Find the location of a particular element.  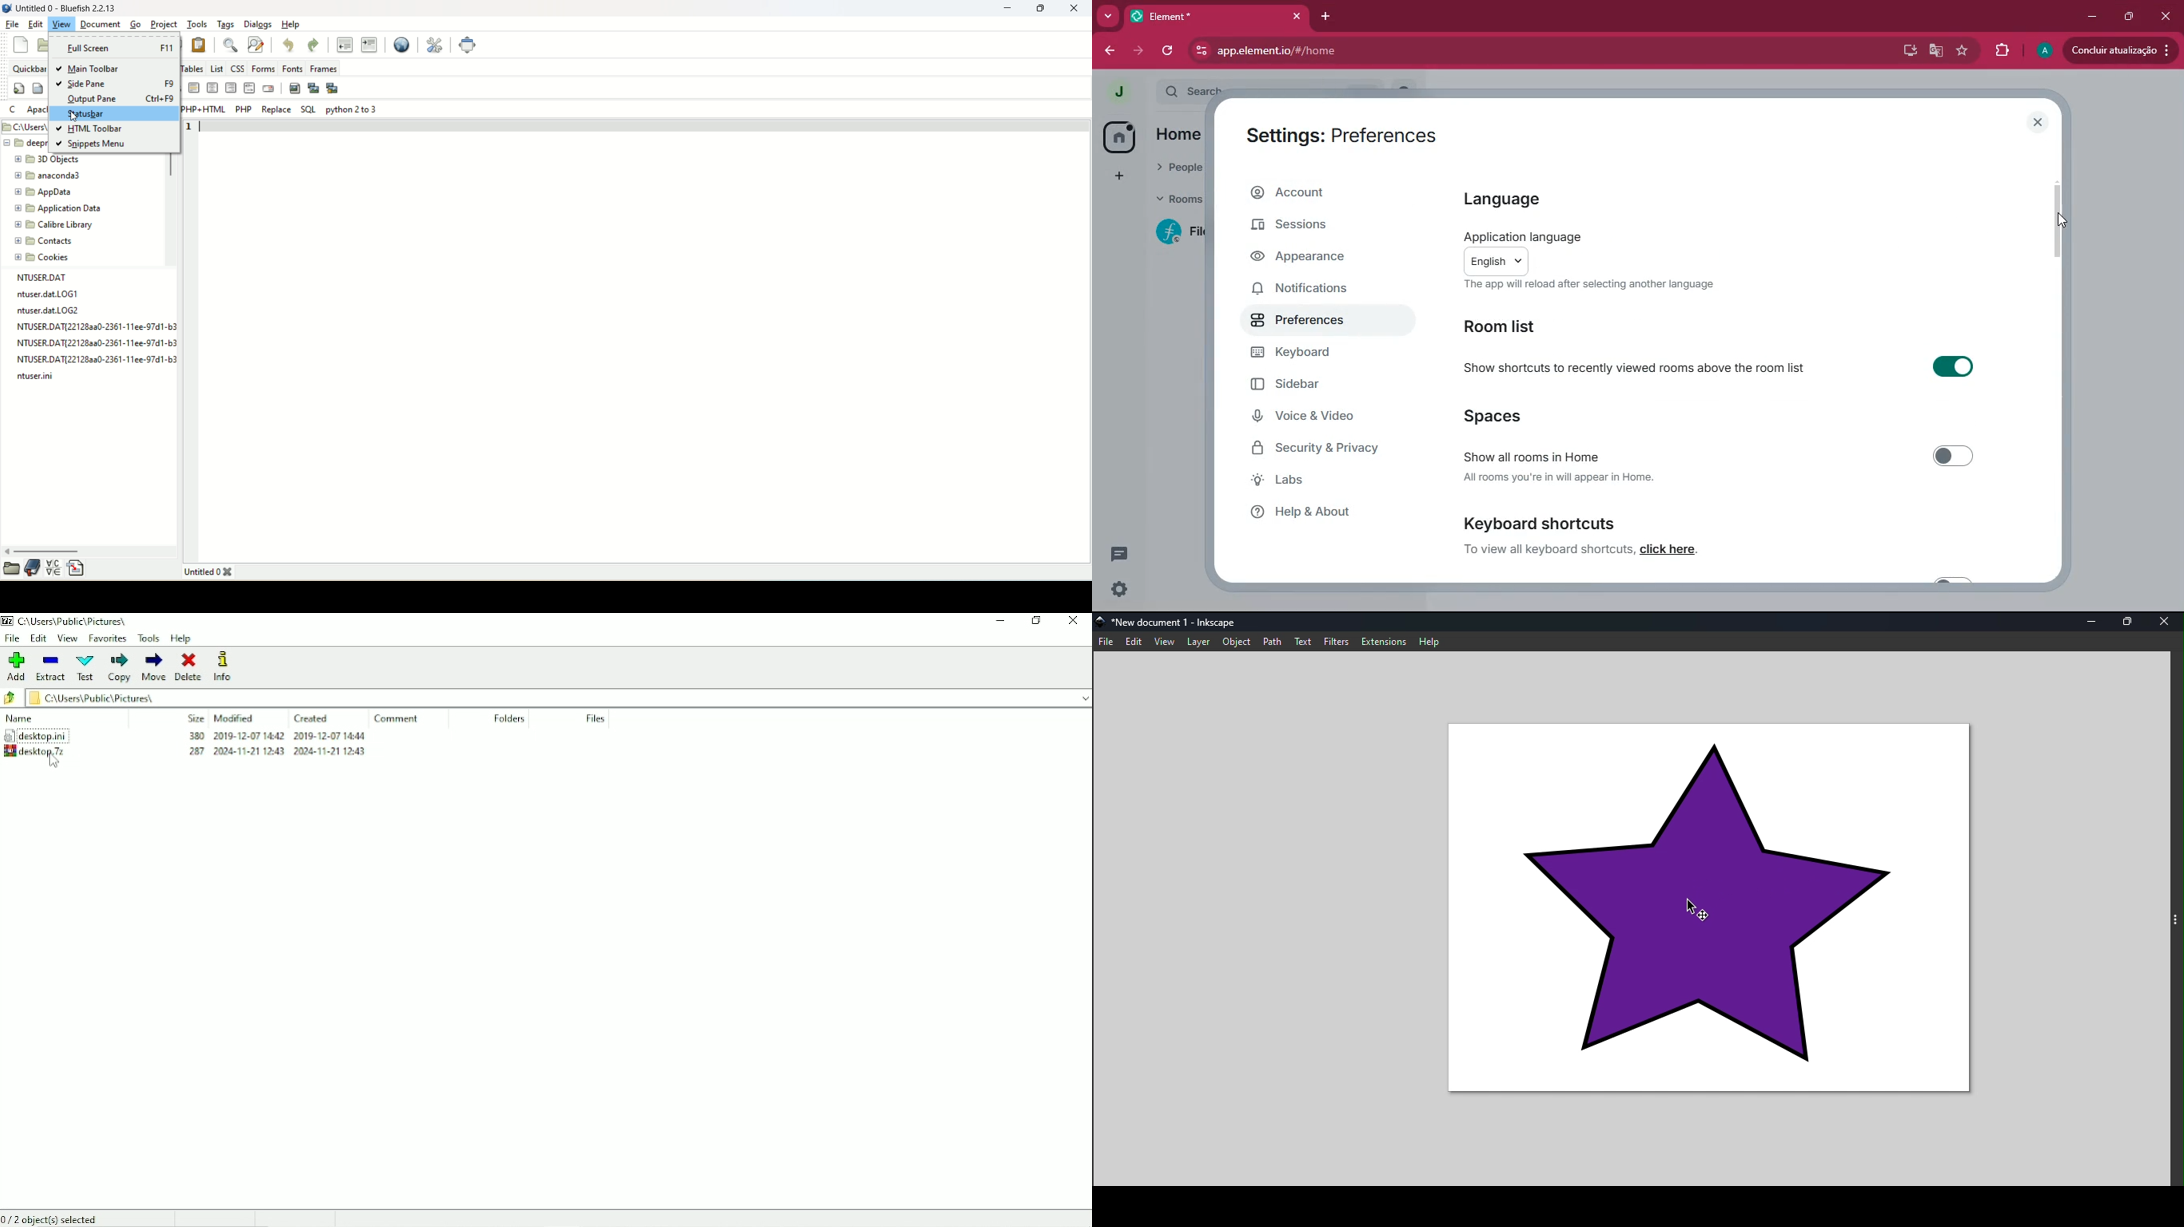

calibre is located at coordinates (52, 225).